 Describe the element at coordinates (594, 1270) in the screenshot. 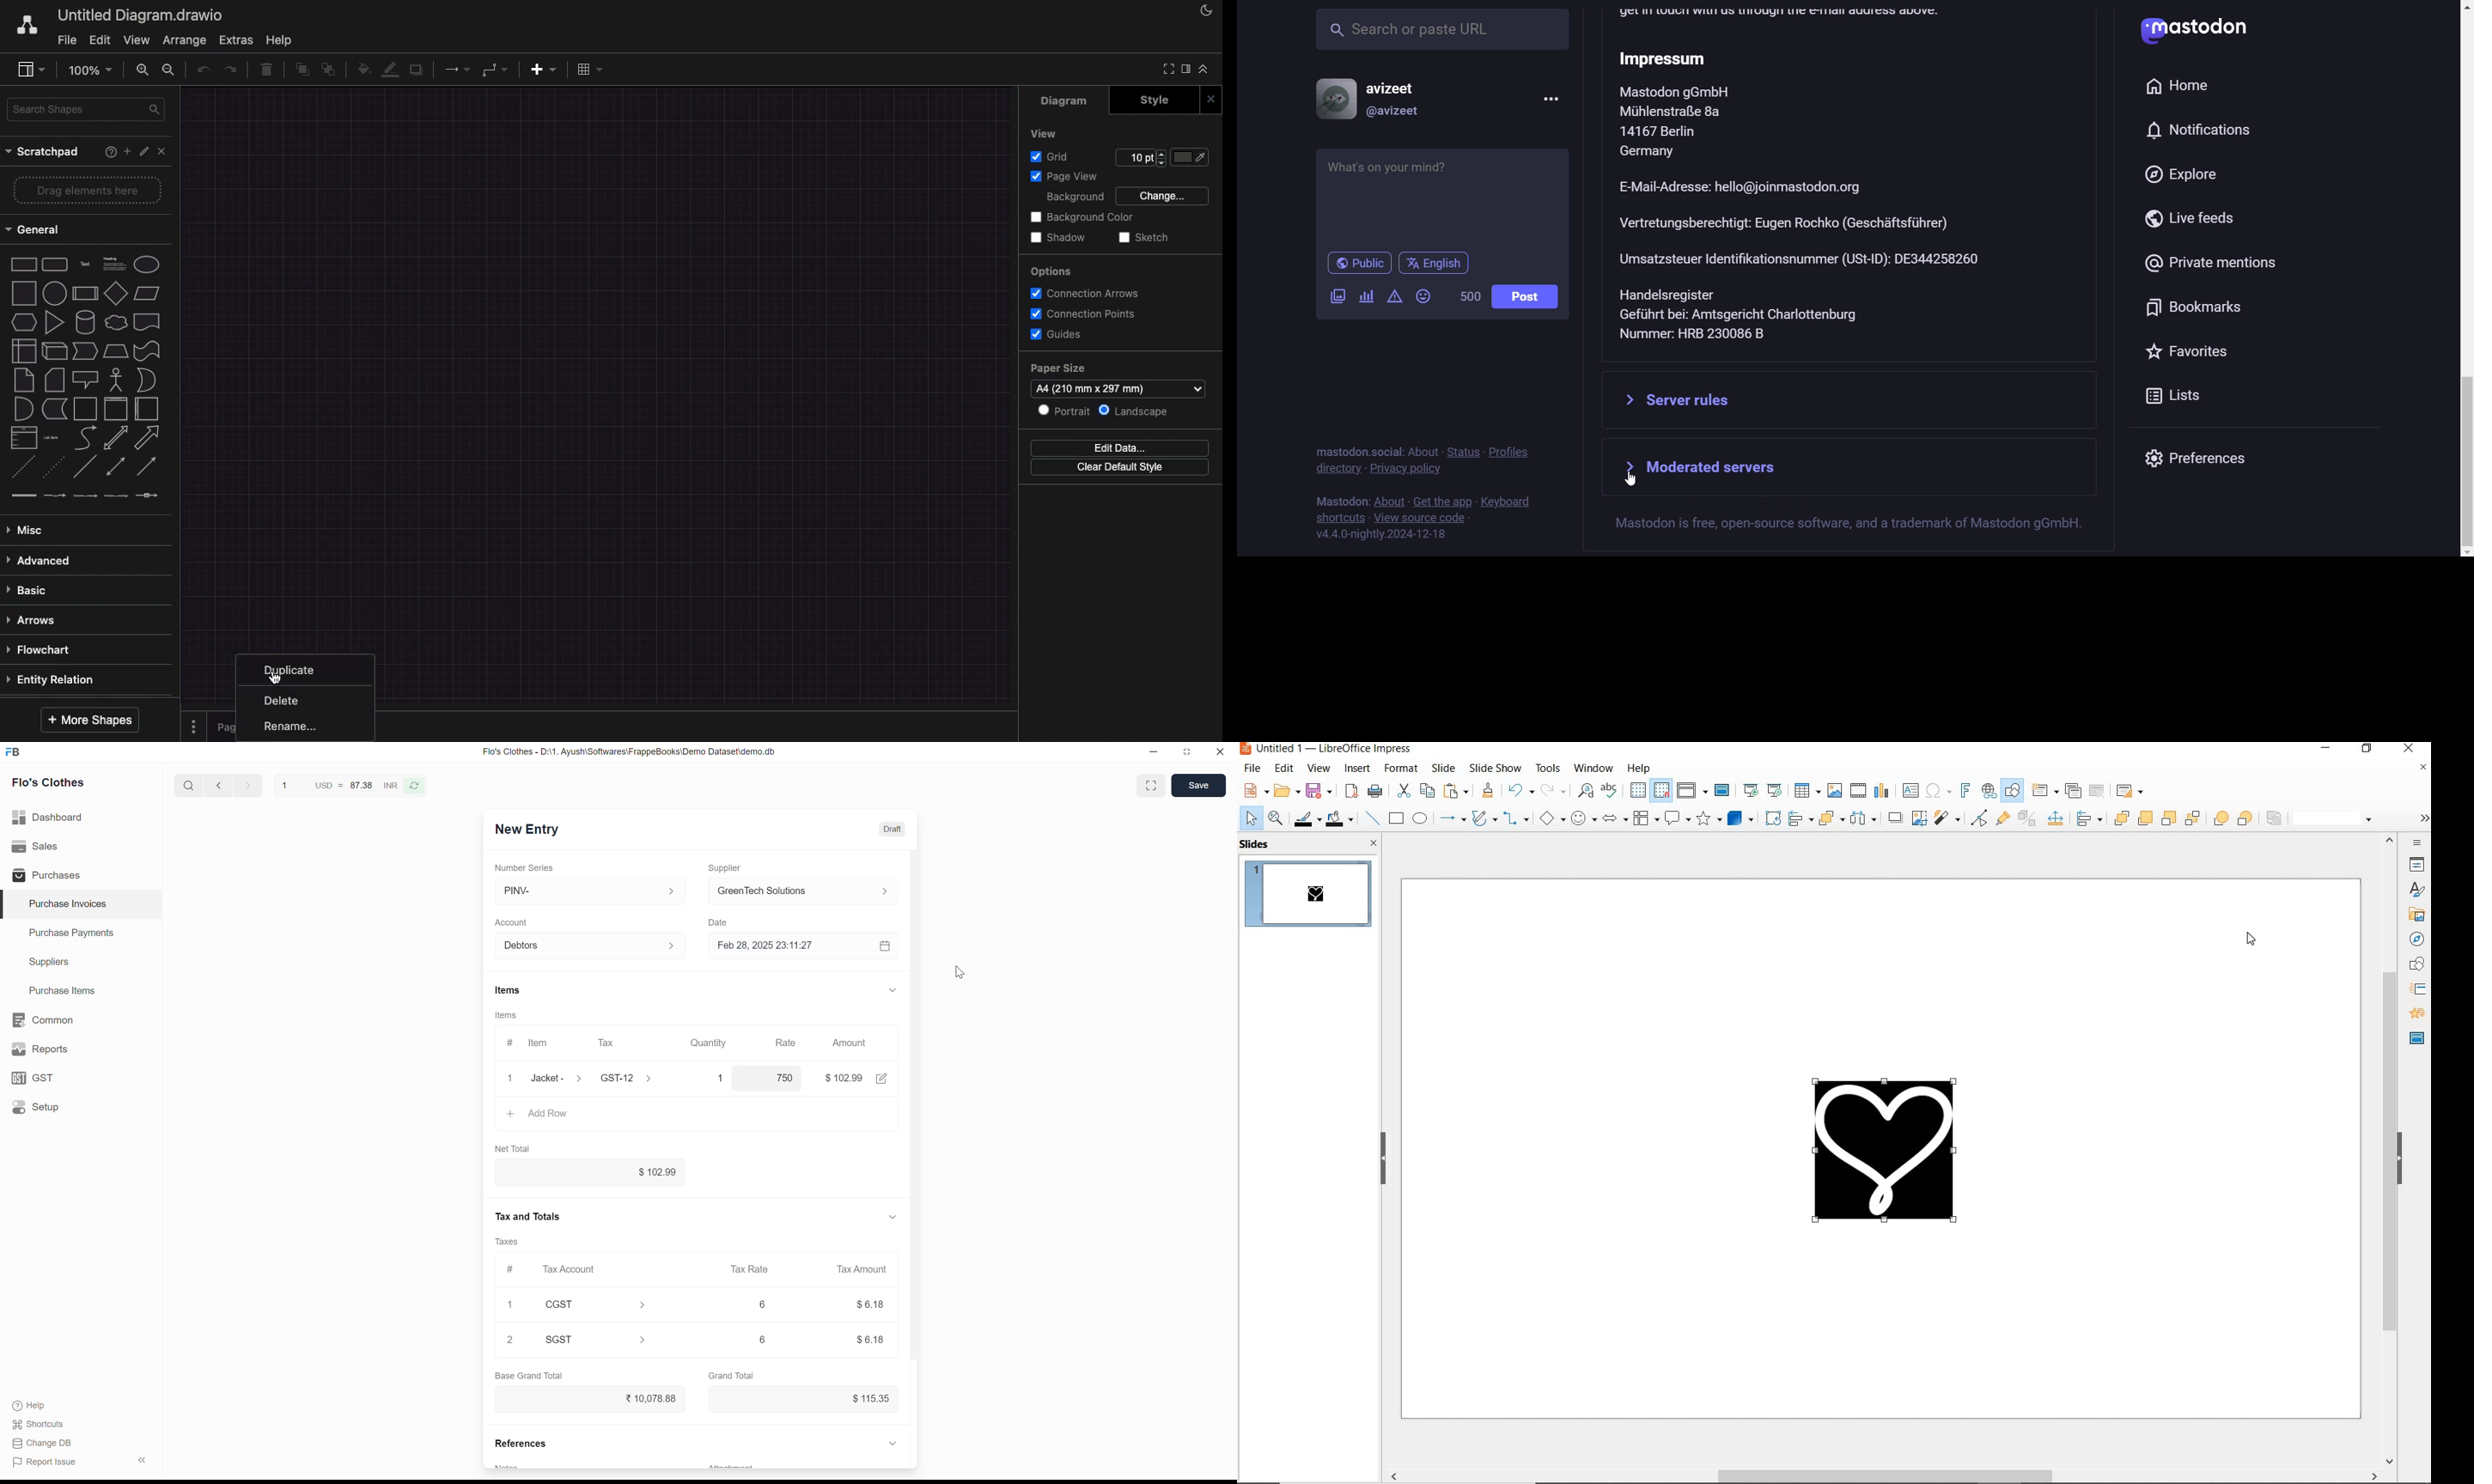

I see `Tax Account` at that location.